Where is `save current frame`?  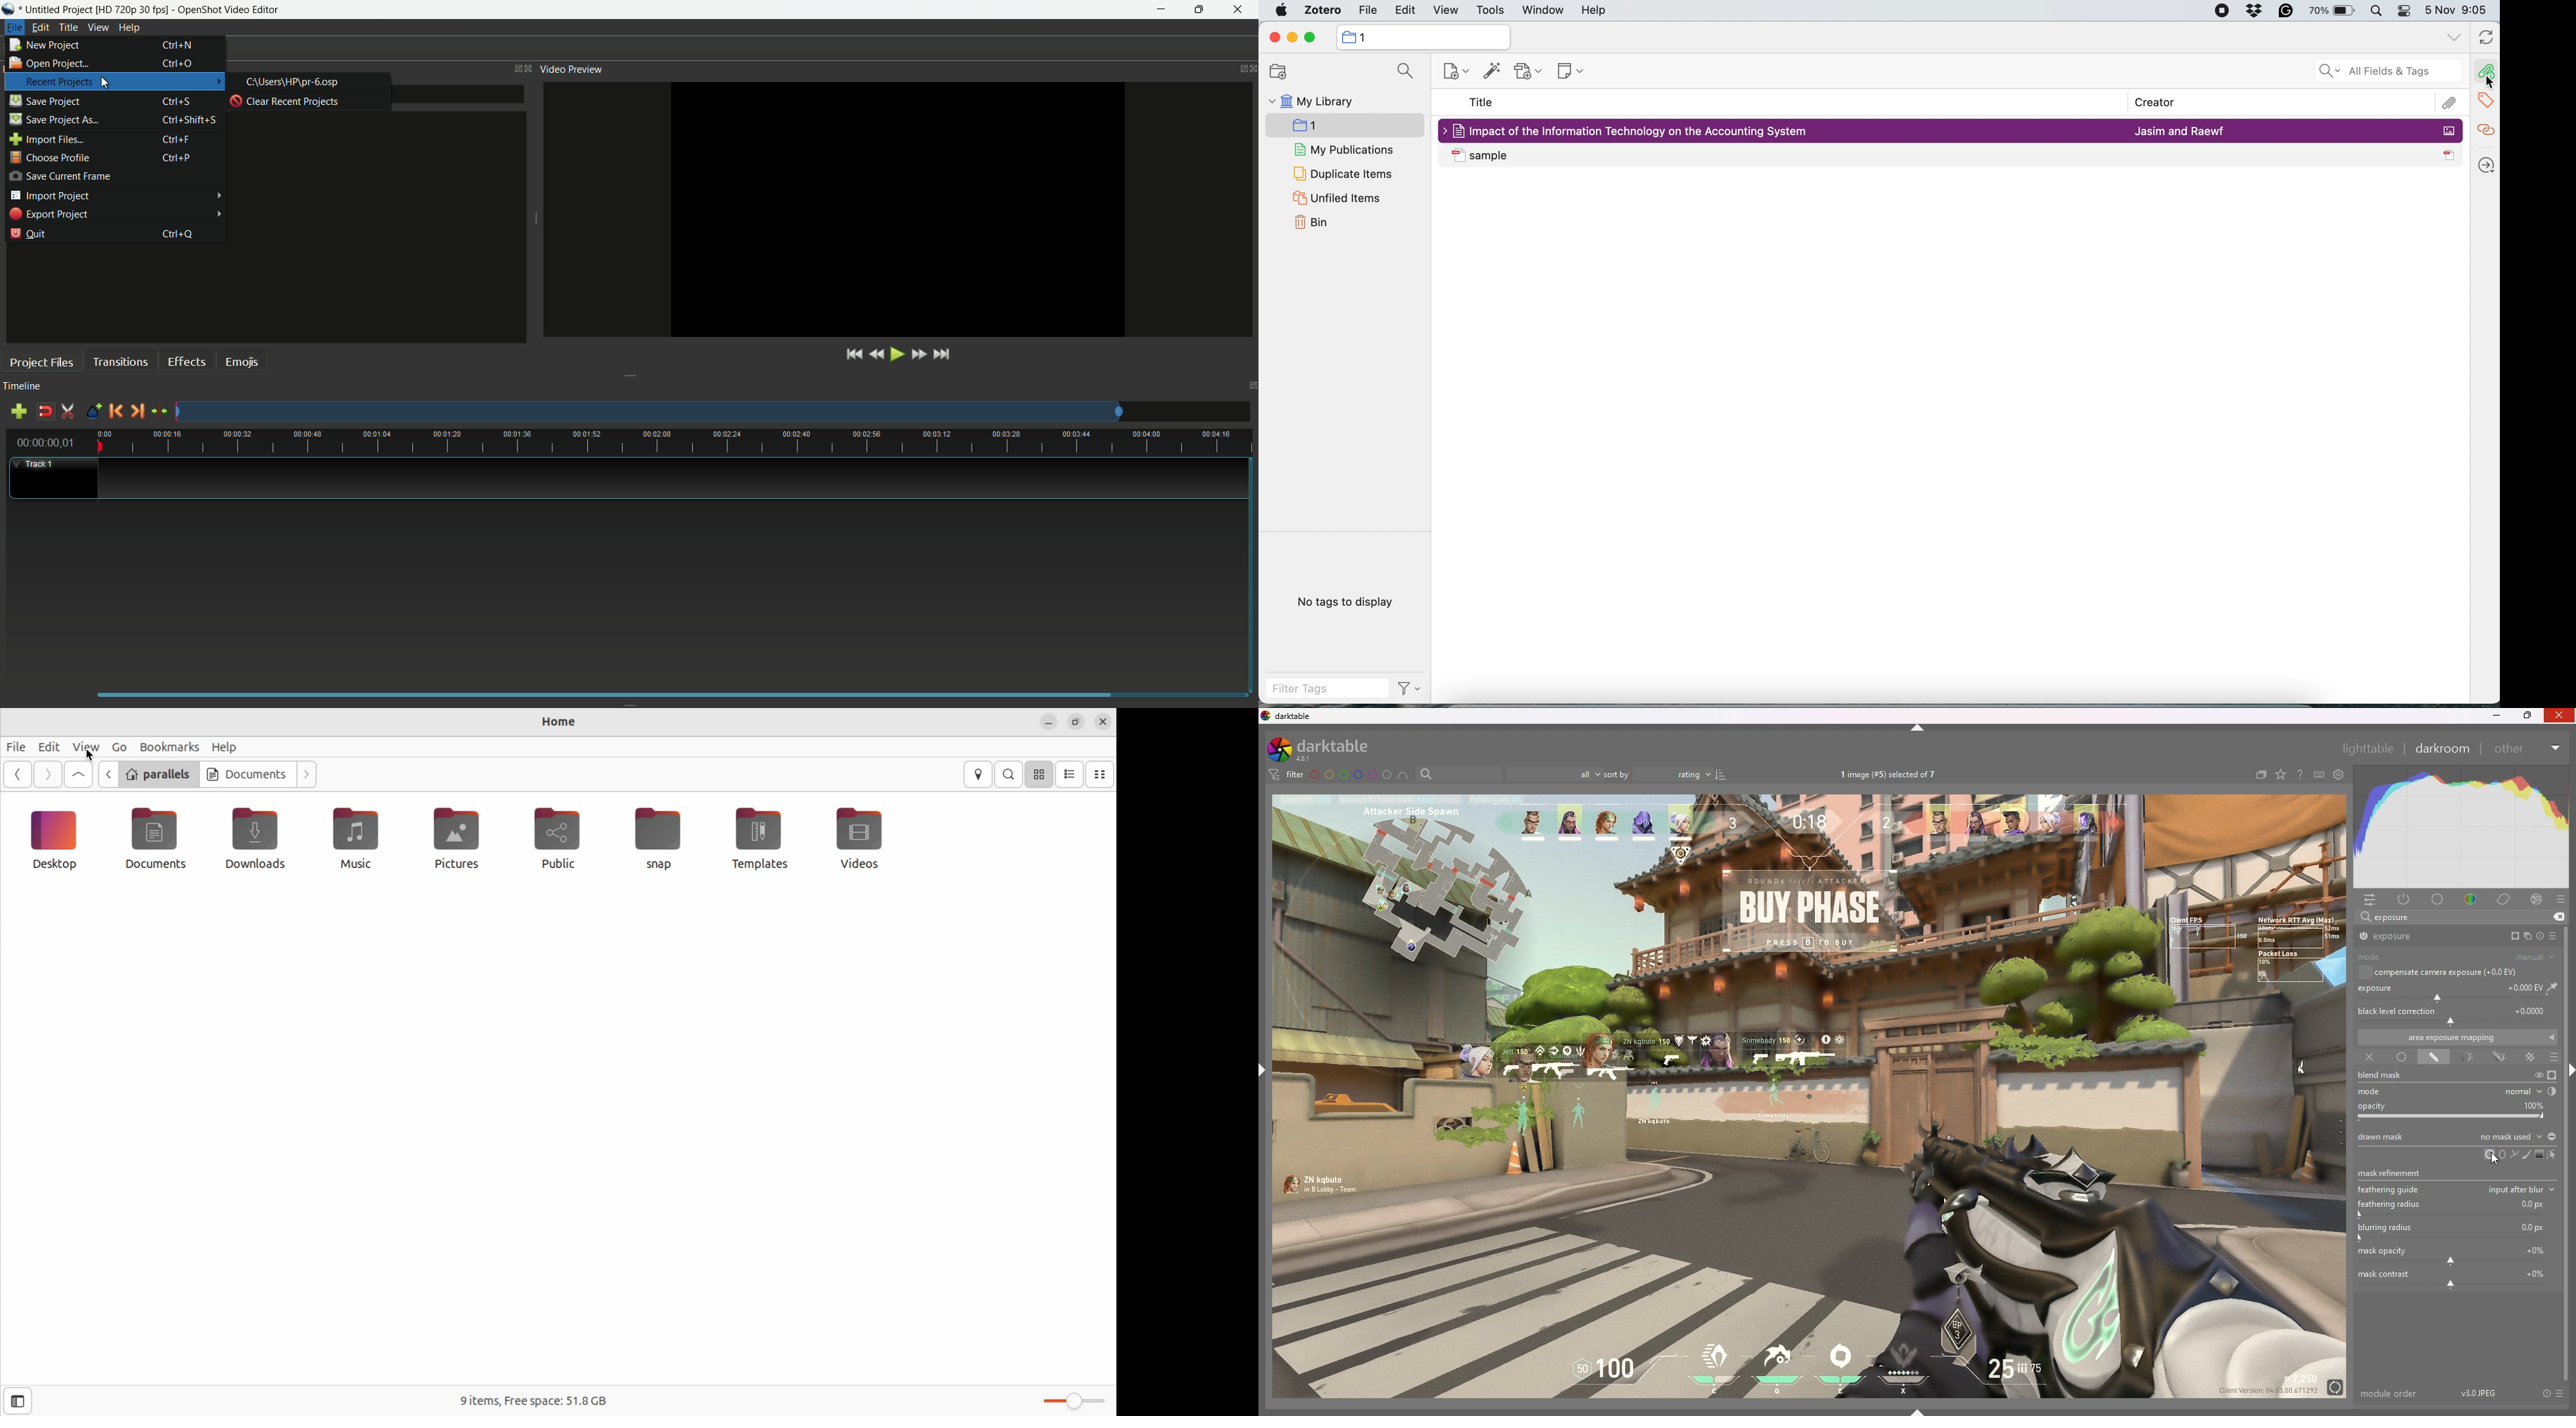 save current frame is located at coordinates (60, 176).